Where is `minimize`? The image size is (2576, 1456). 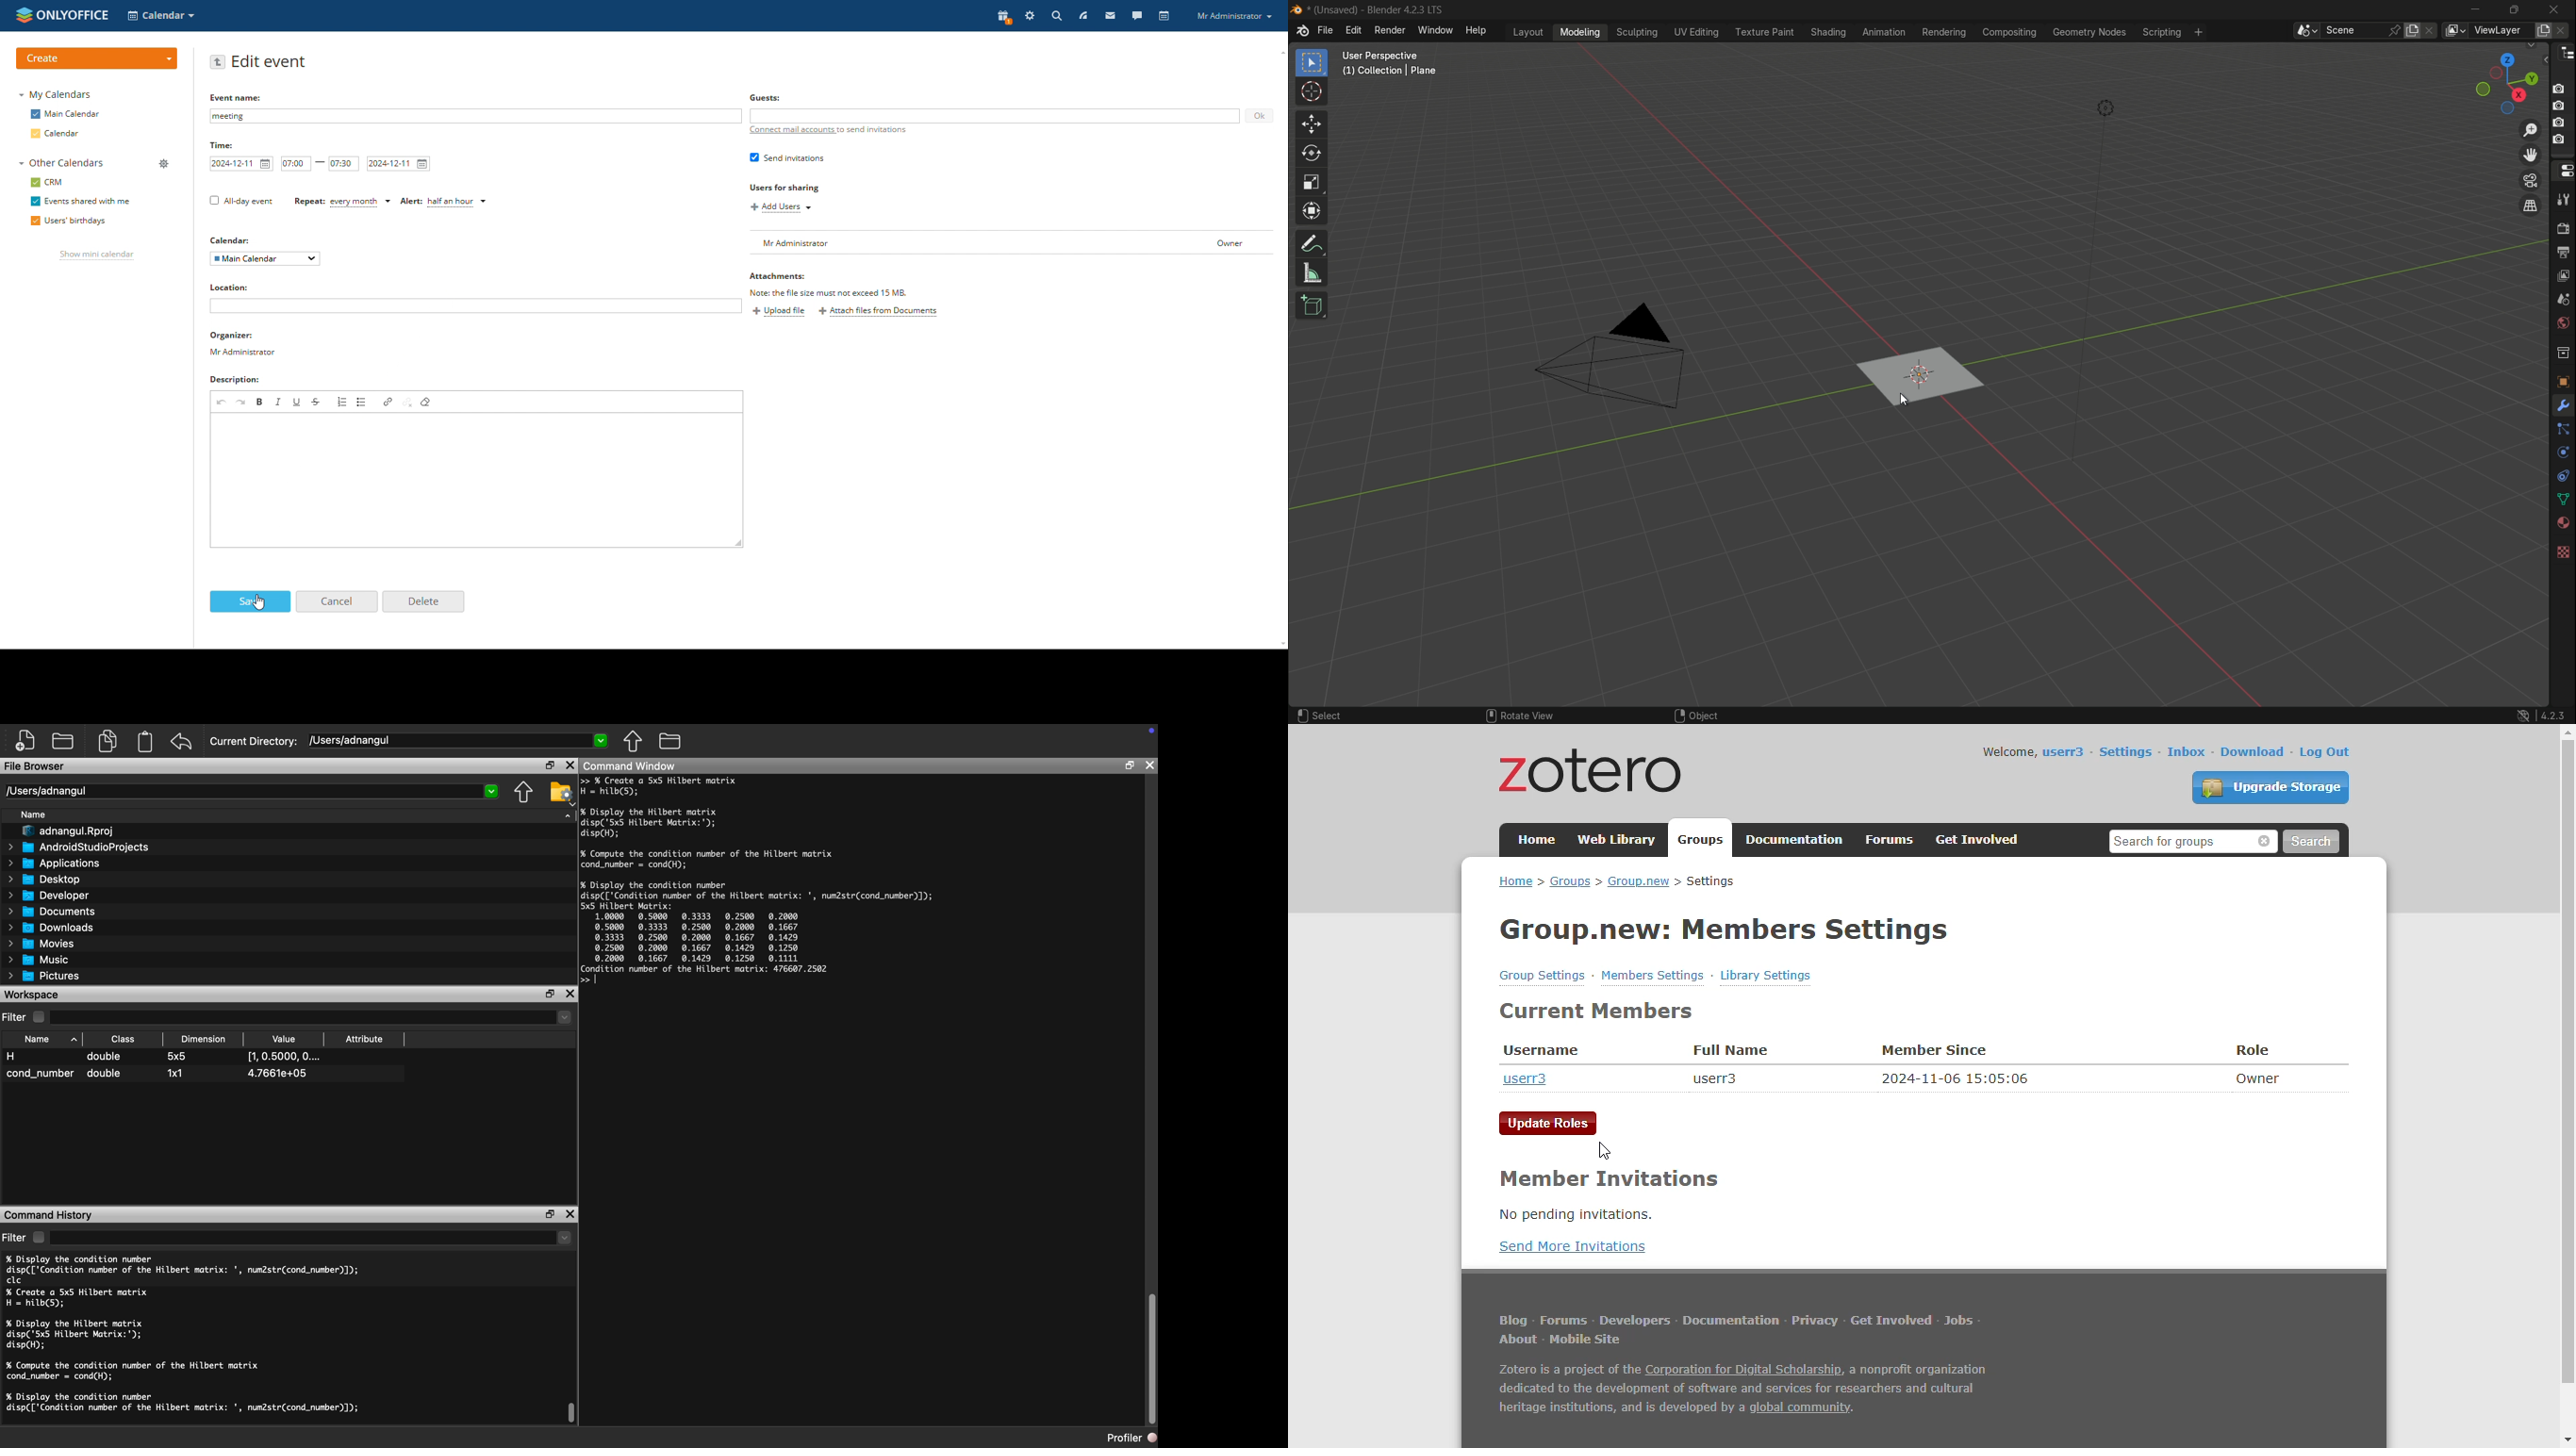 minimize is located at coordinates (2475, 9).